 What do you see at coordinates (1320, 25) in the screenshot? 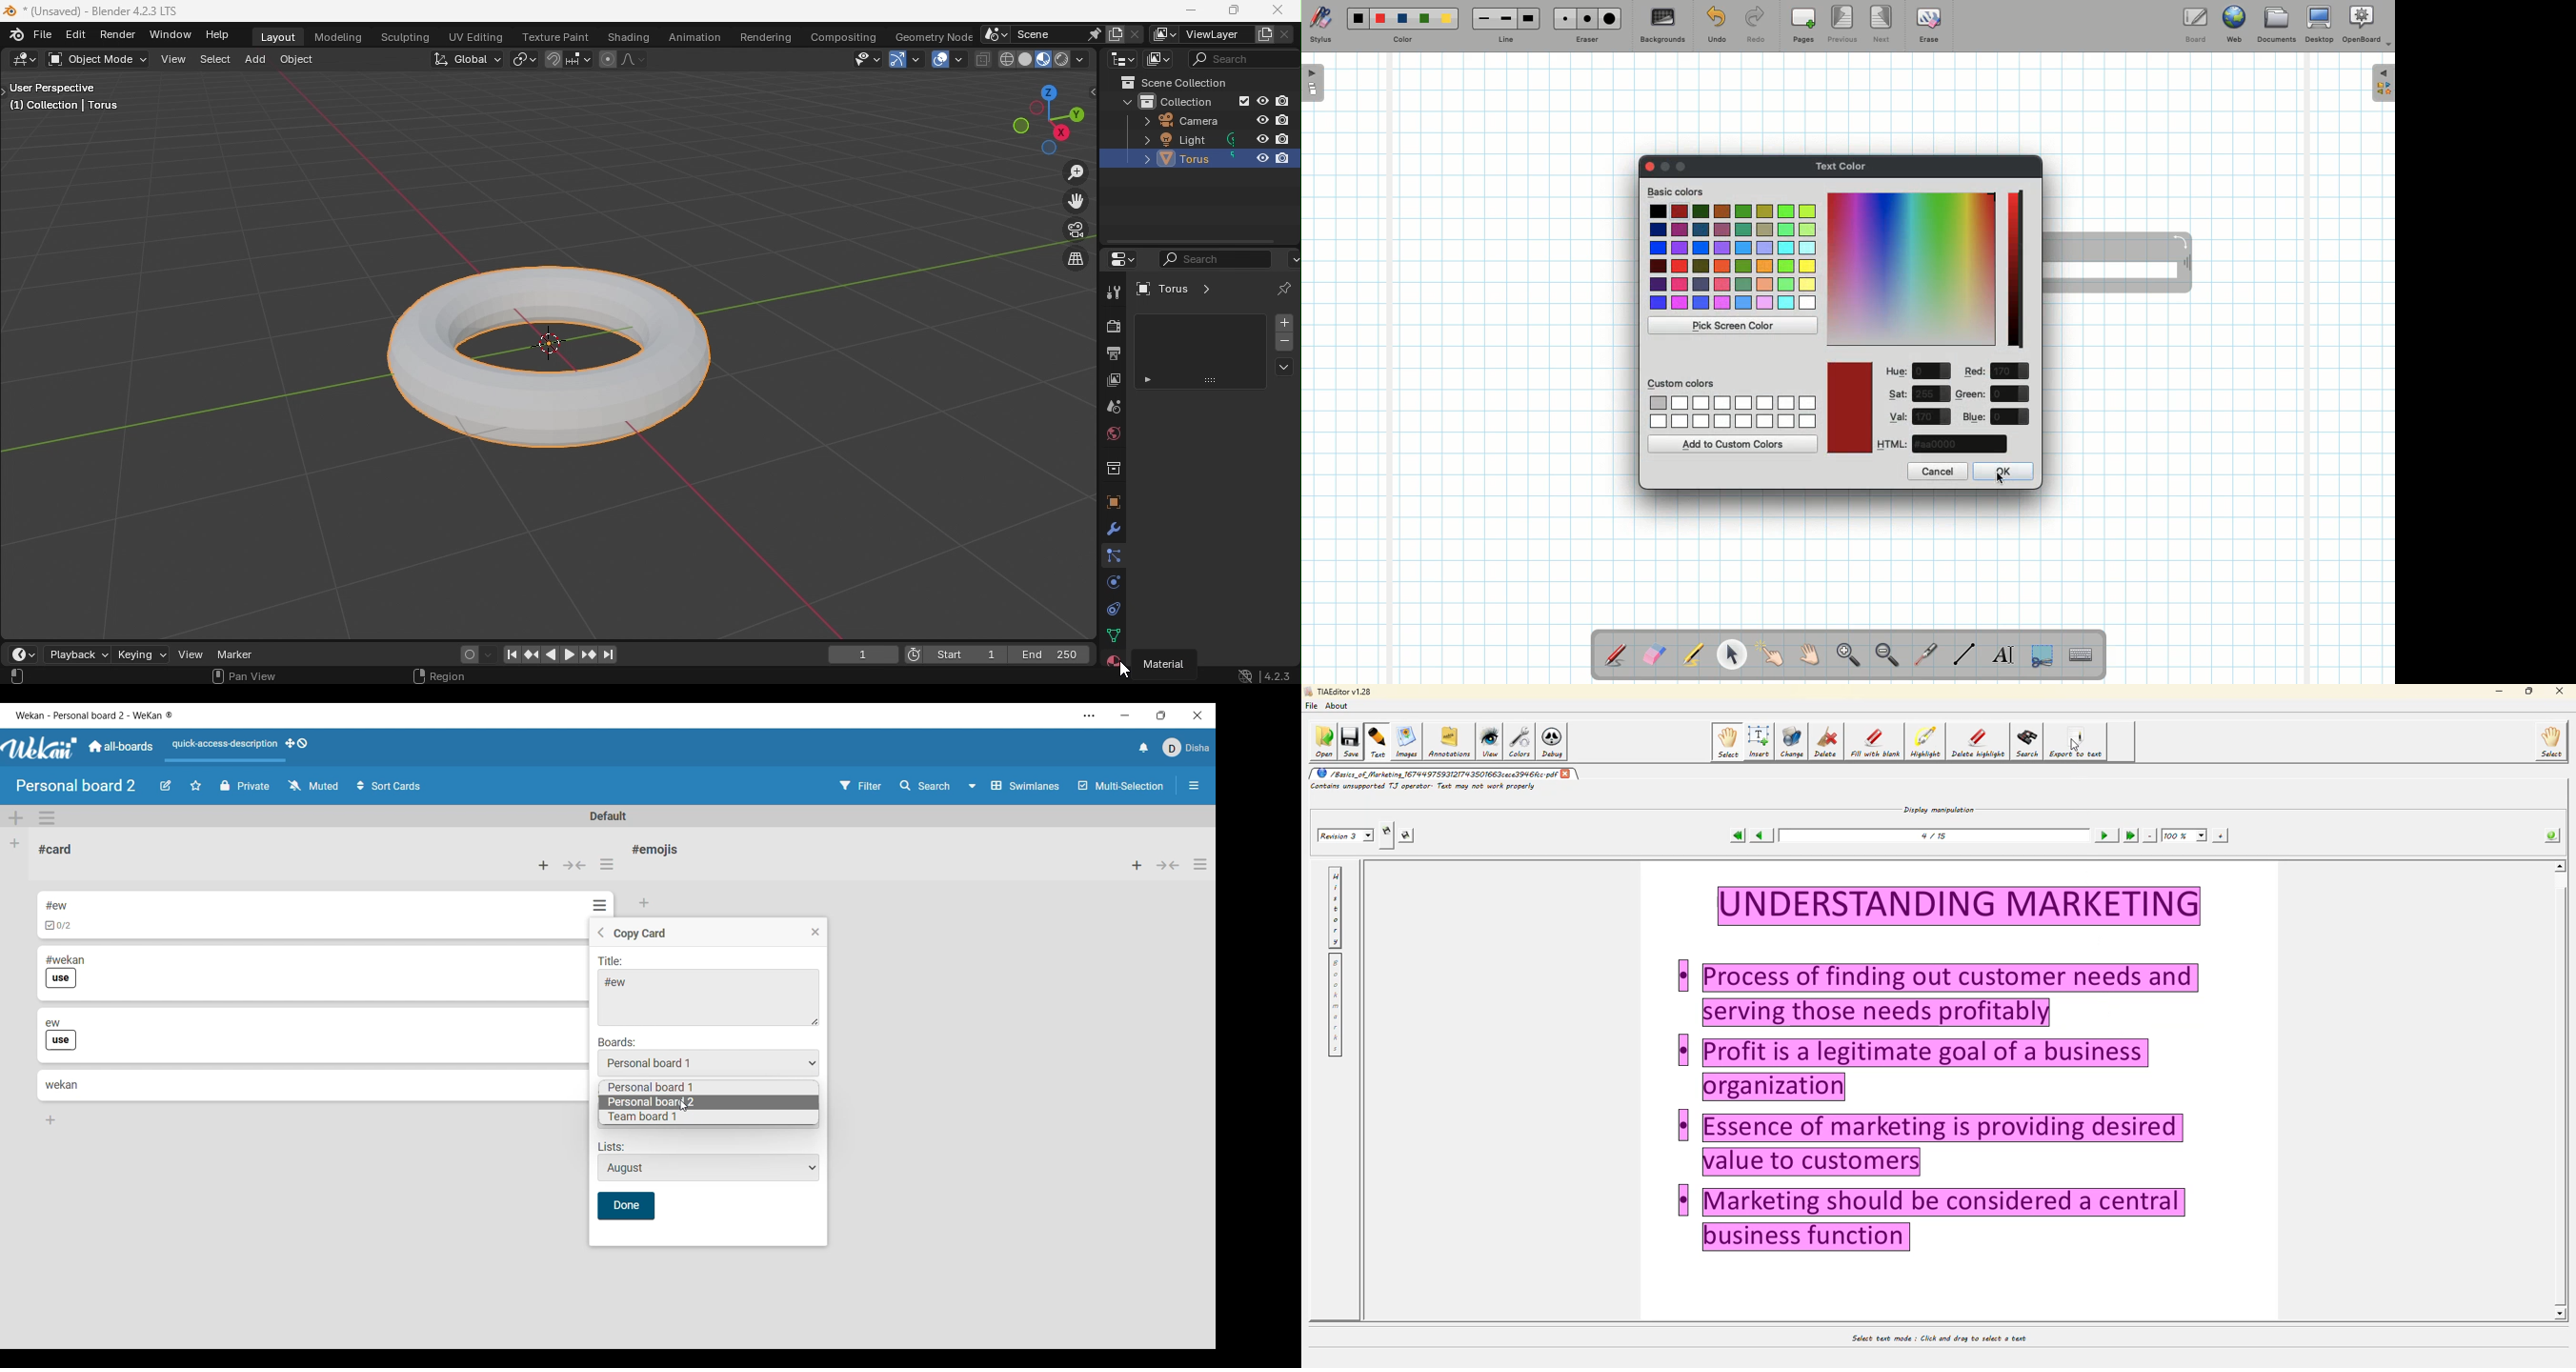
I see `Stylus` at bounding box center [1320, 25].